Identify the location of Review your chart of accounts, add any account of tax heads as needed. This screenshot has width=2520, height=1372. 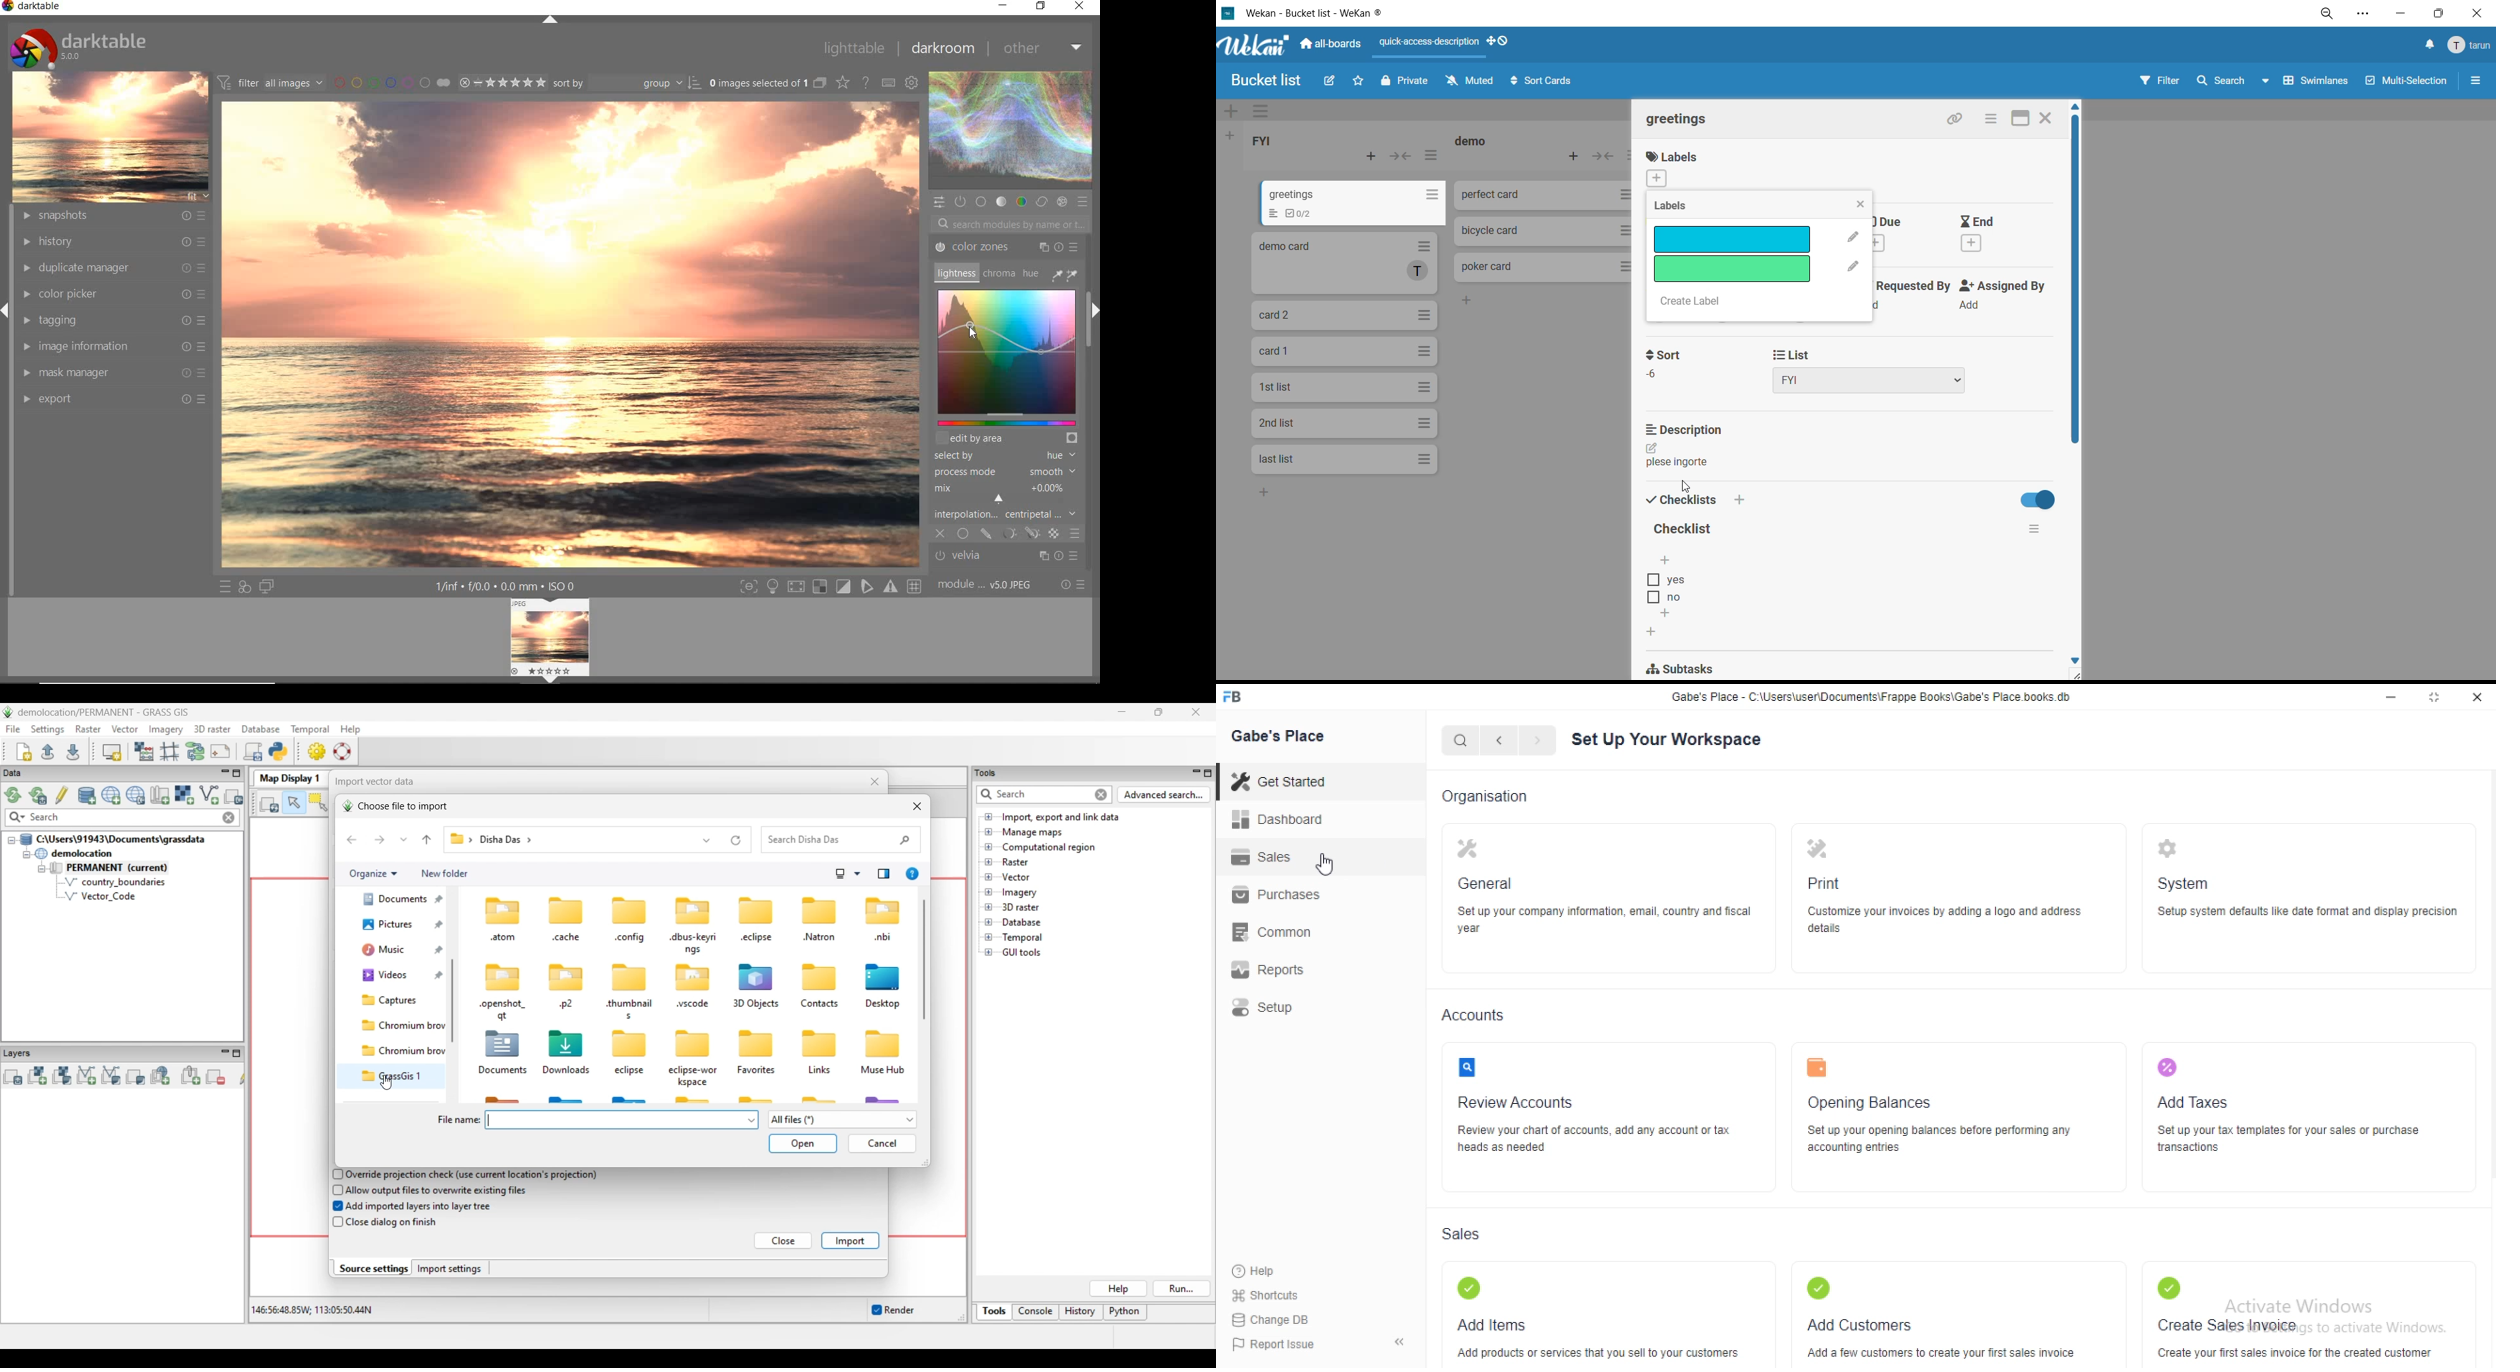
(1600, 1138).